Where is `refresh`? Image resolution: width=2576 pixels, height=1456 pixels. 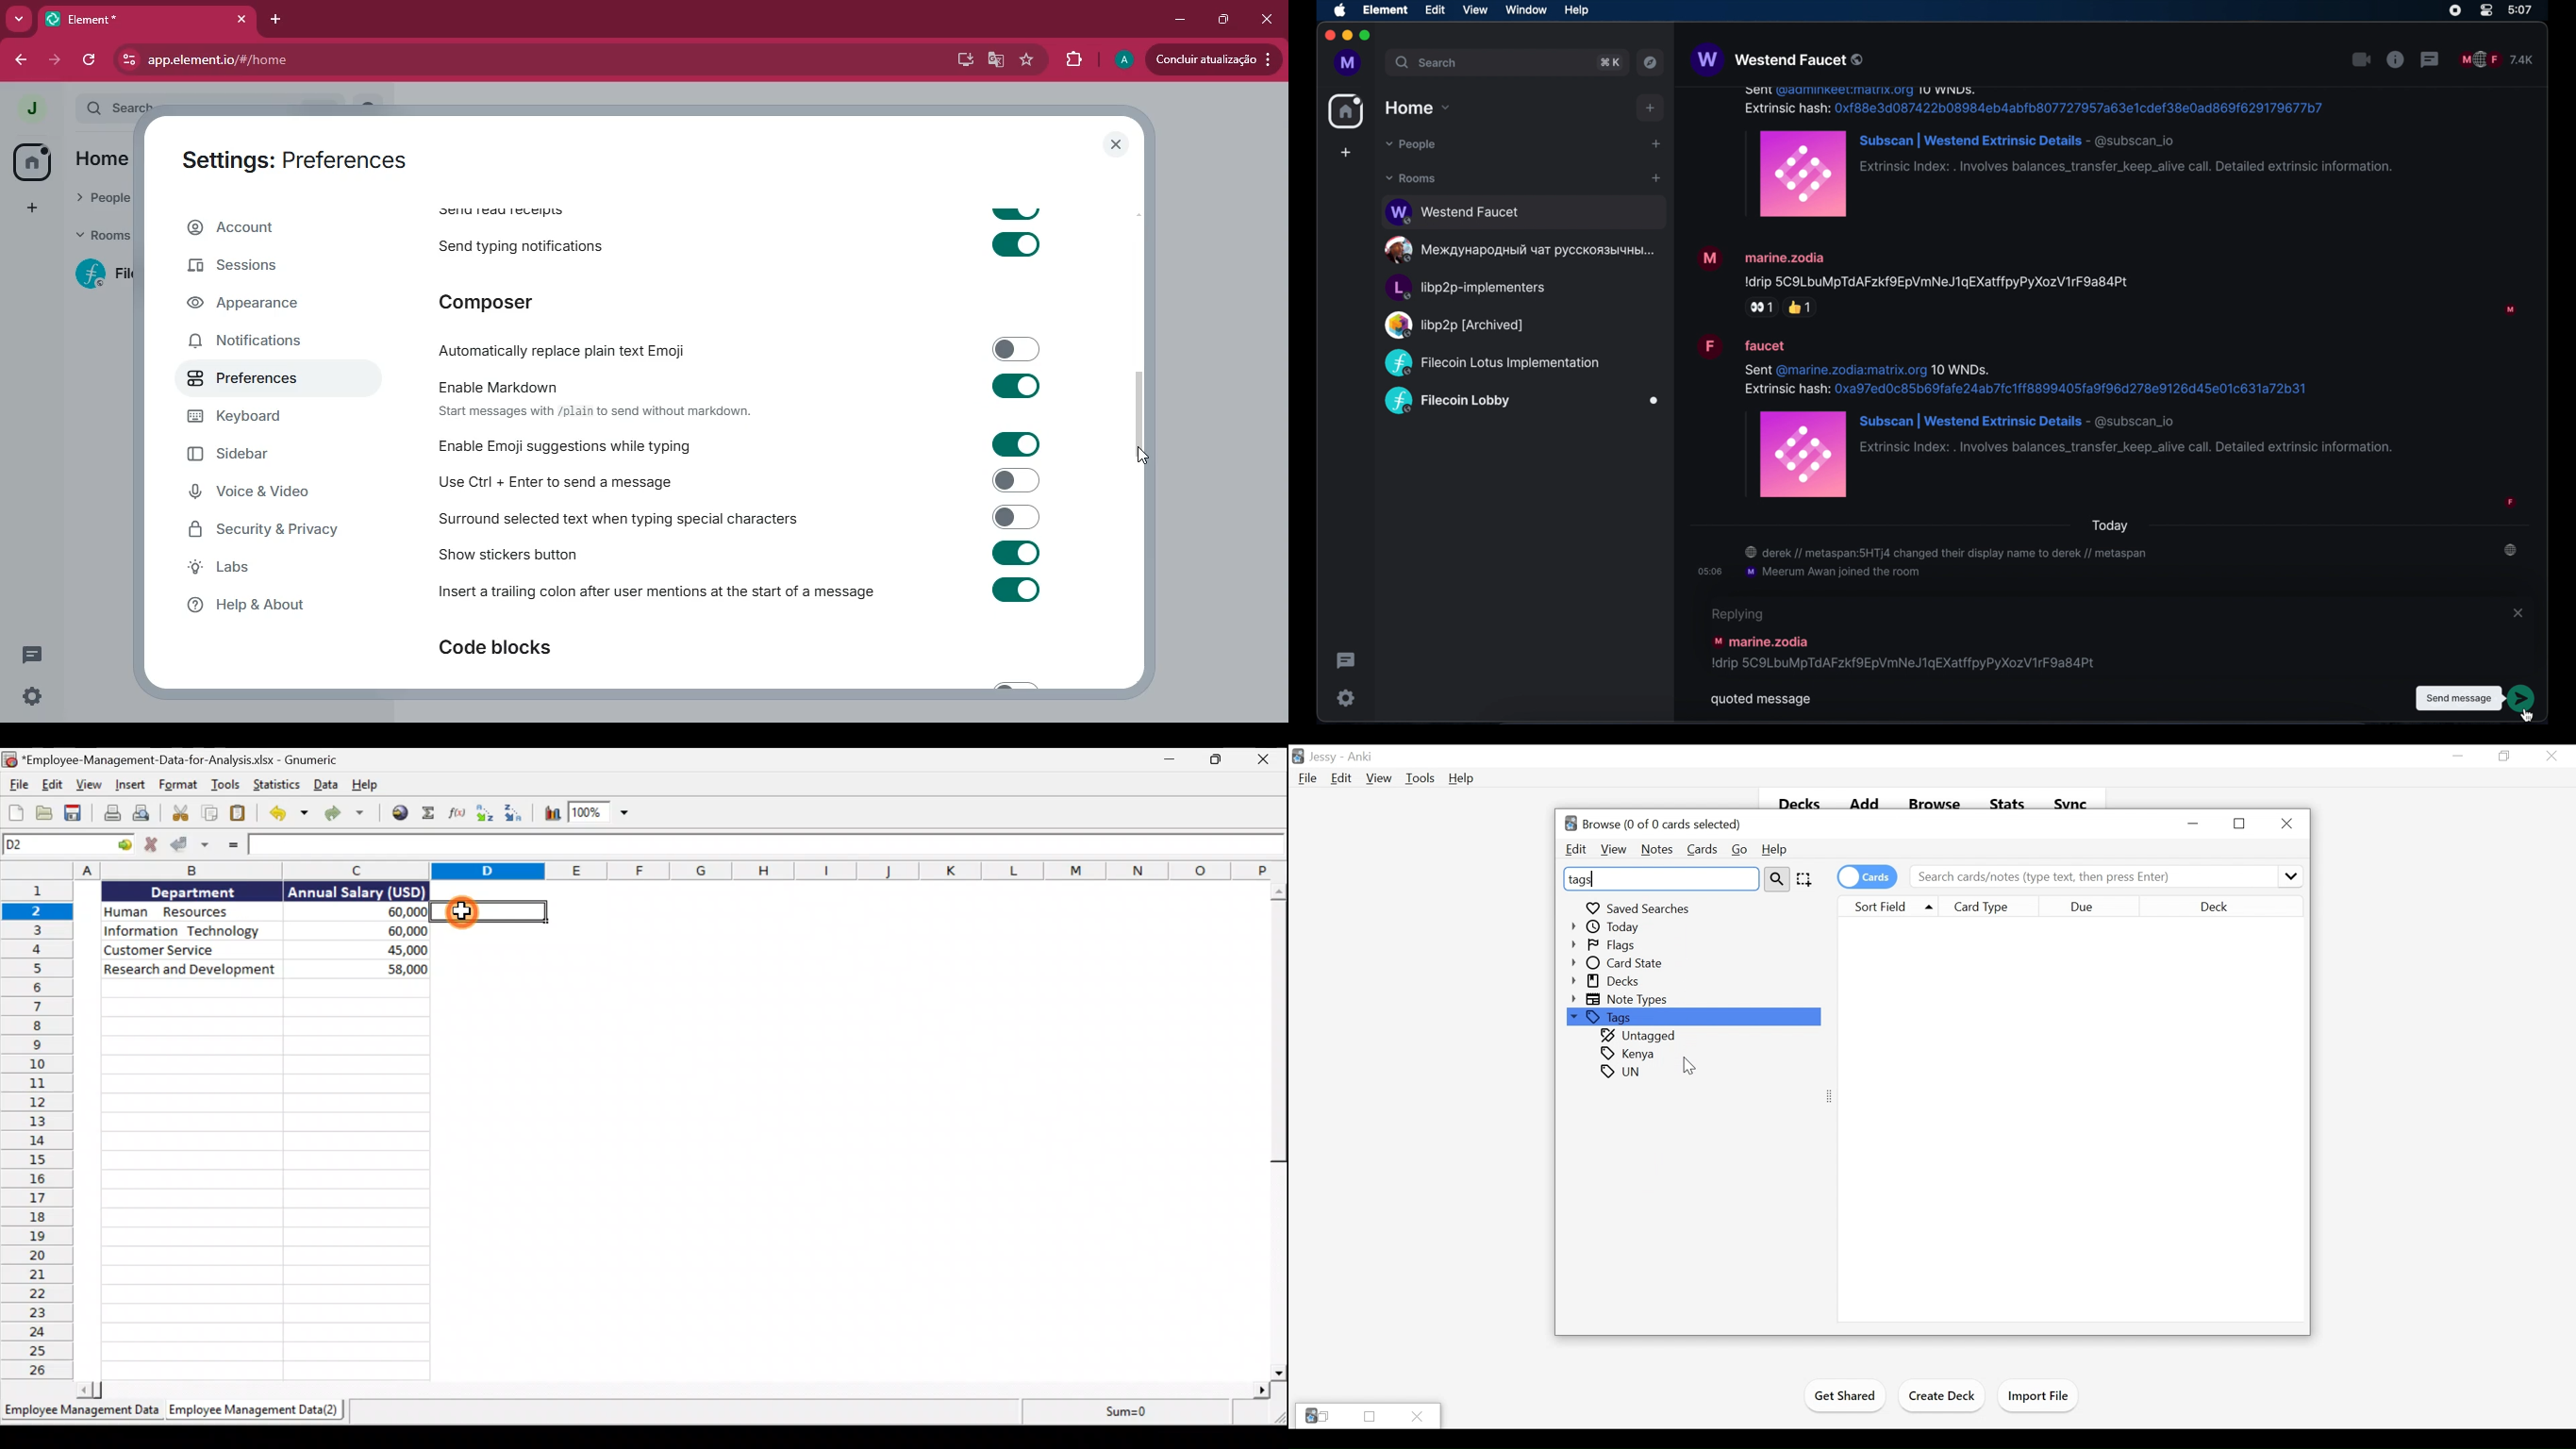 refresh is located at coordinates (91, 60).